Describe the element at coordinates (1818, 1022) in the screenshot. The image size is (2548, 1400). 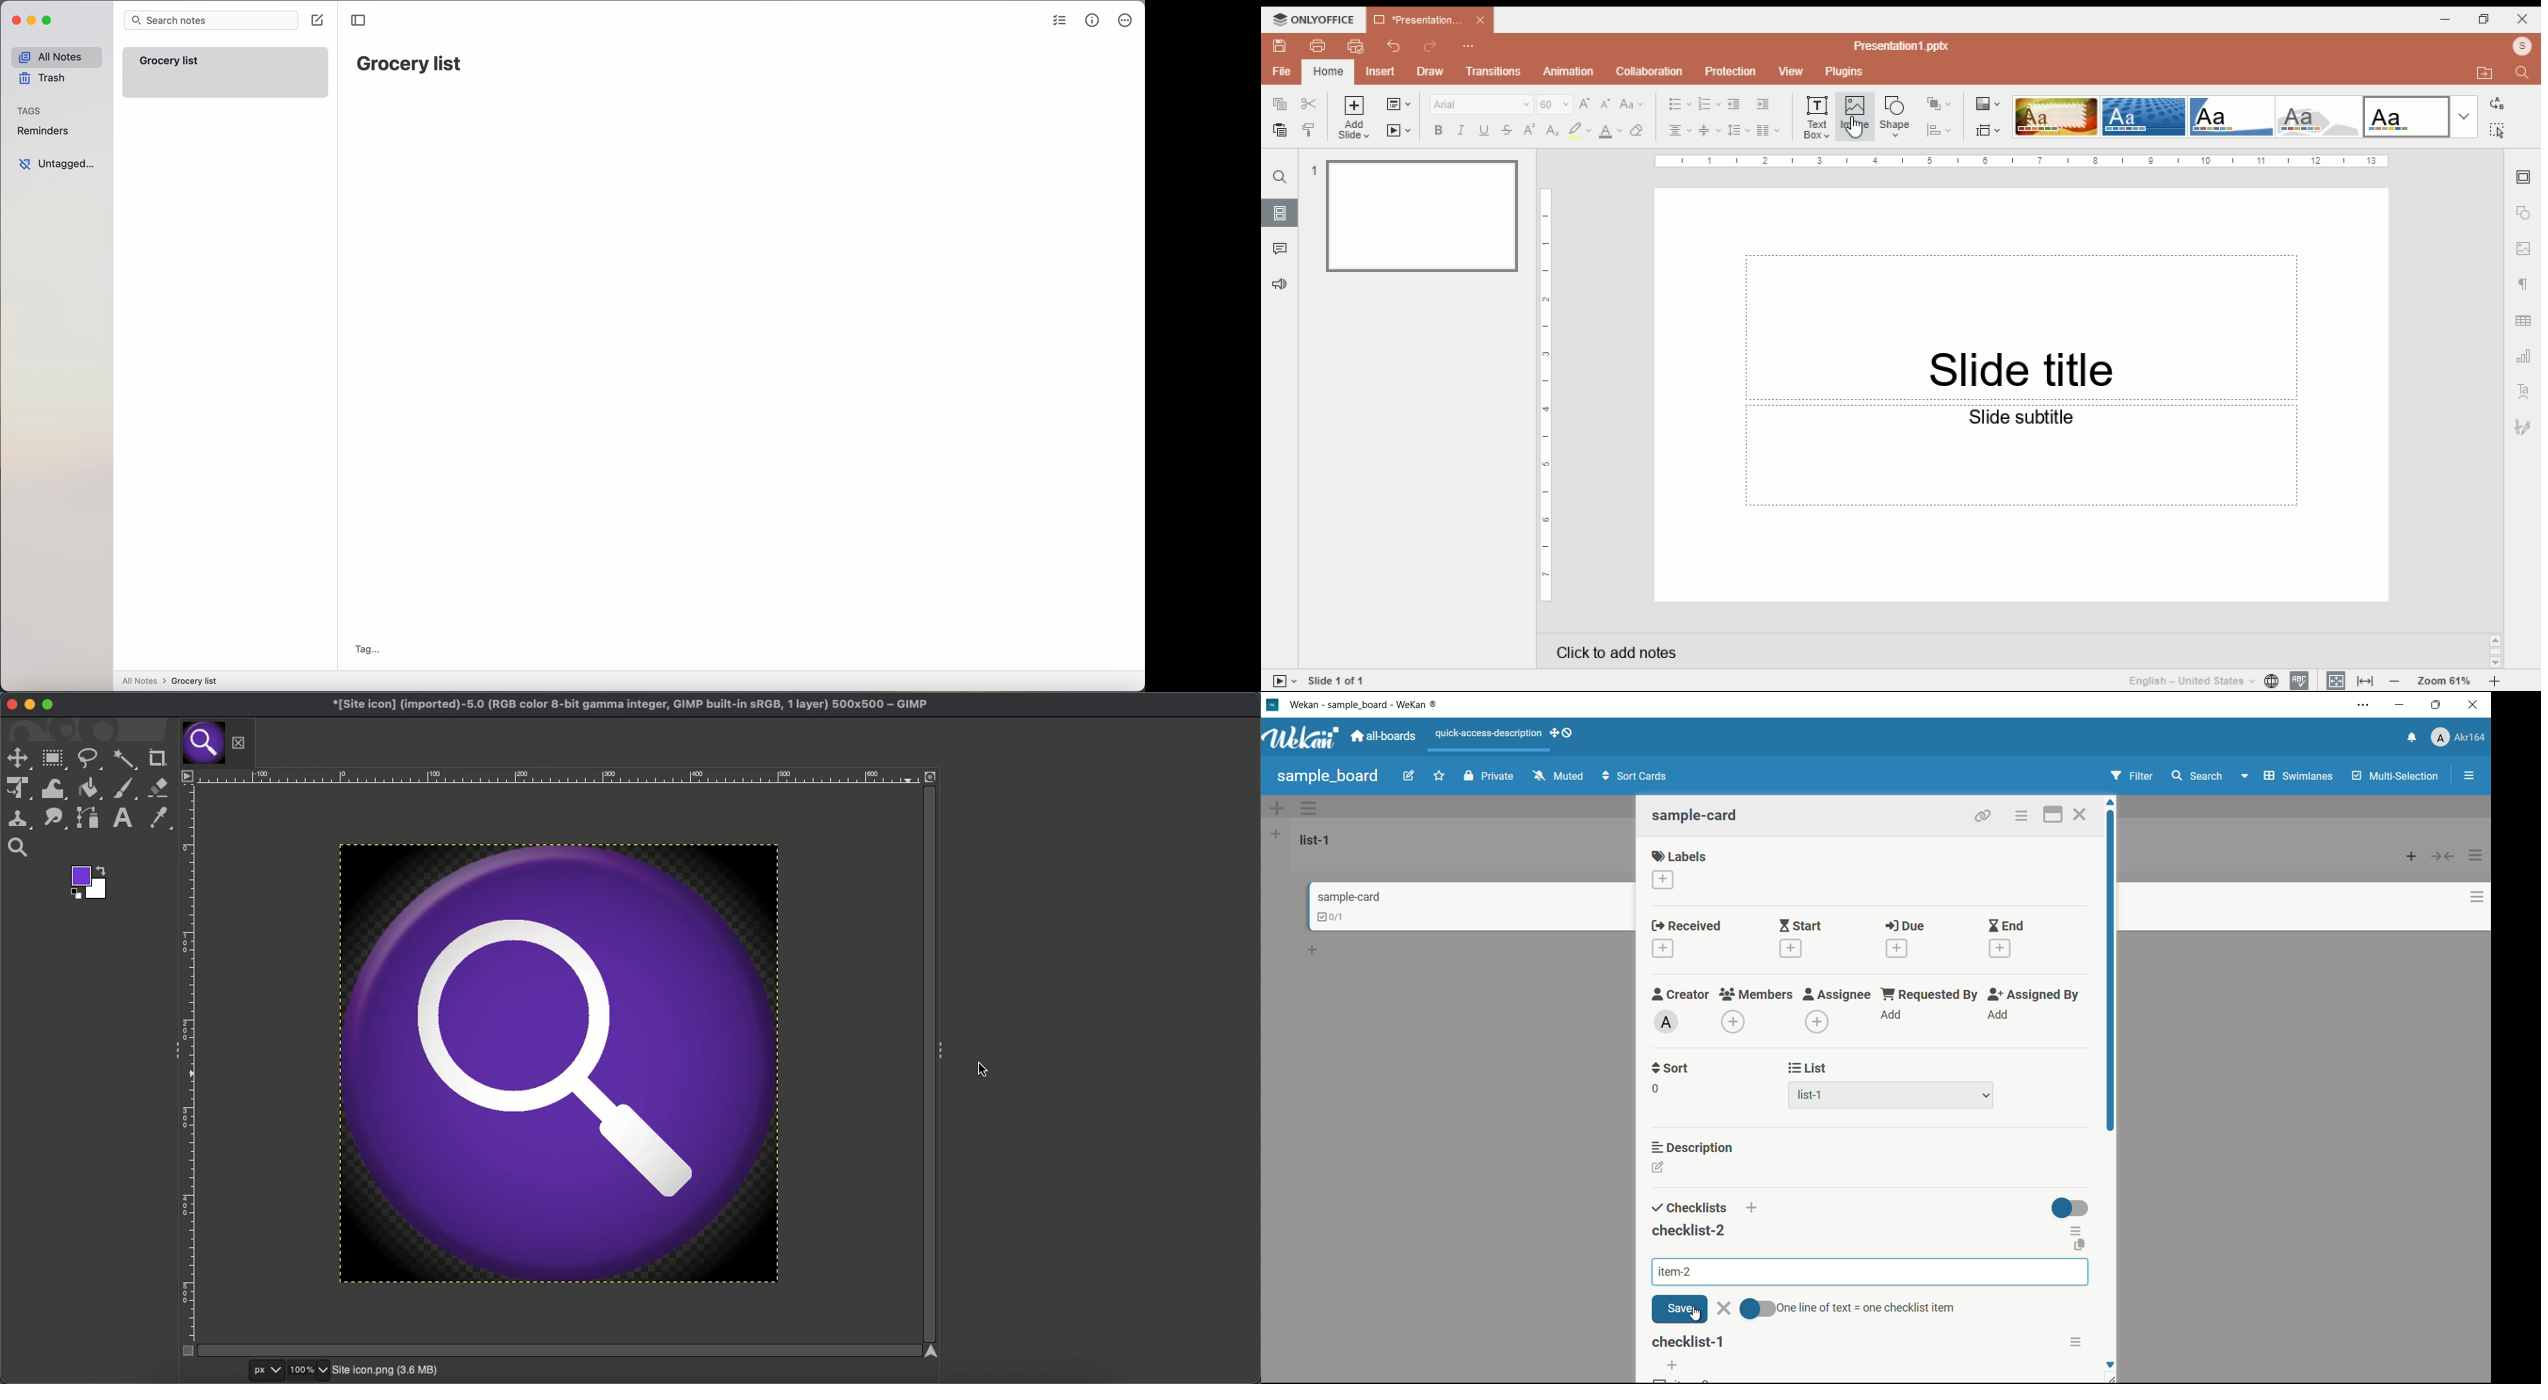
I see `add assignee` at that location.